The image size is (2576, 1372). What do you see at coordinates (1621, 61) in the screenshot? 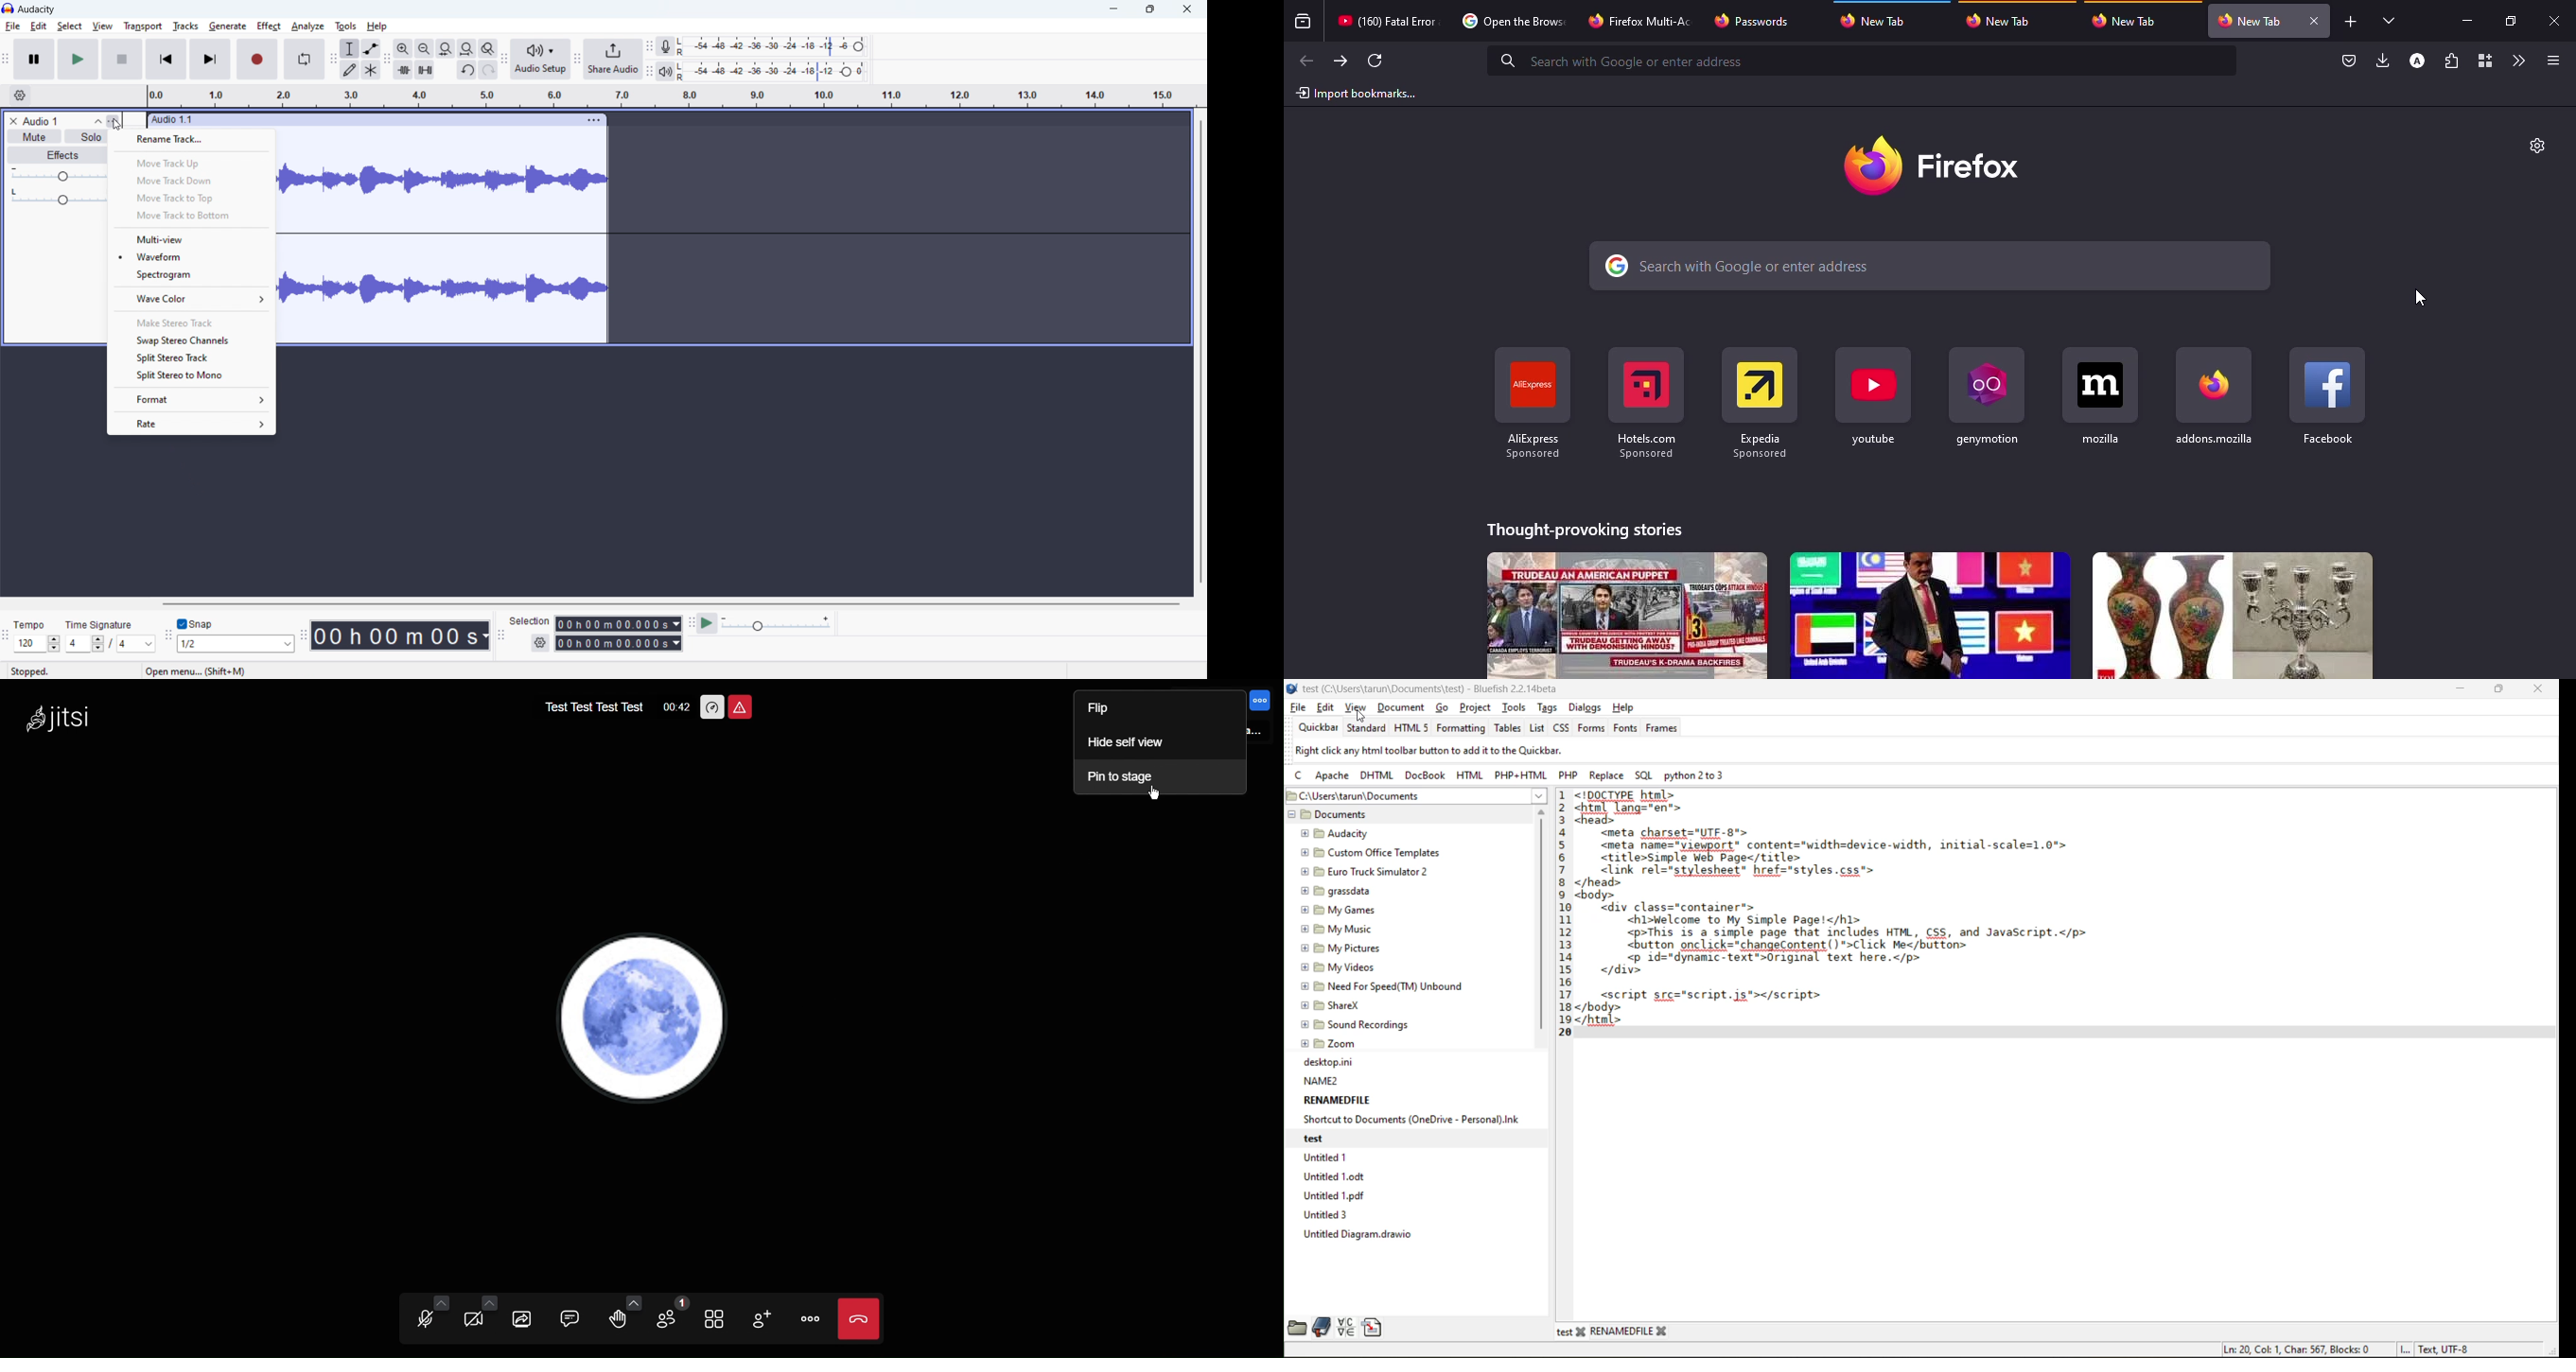
I see `search` at bounding box center [1621, 61].